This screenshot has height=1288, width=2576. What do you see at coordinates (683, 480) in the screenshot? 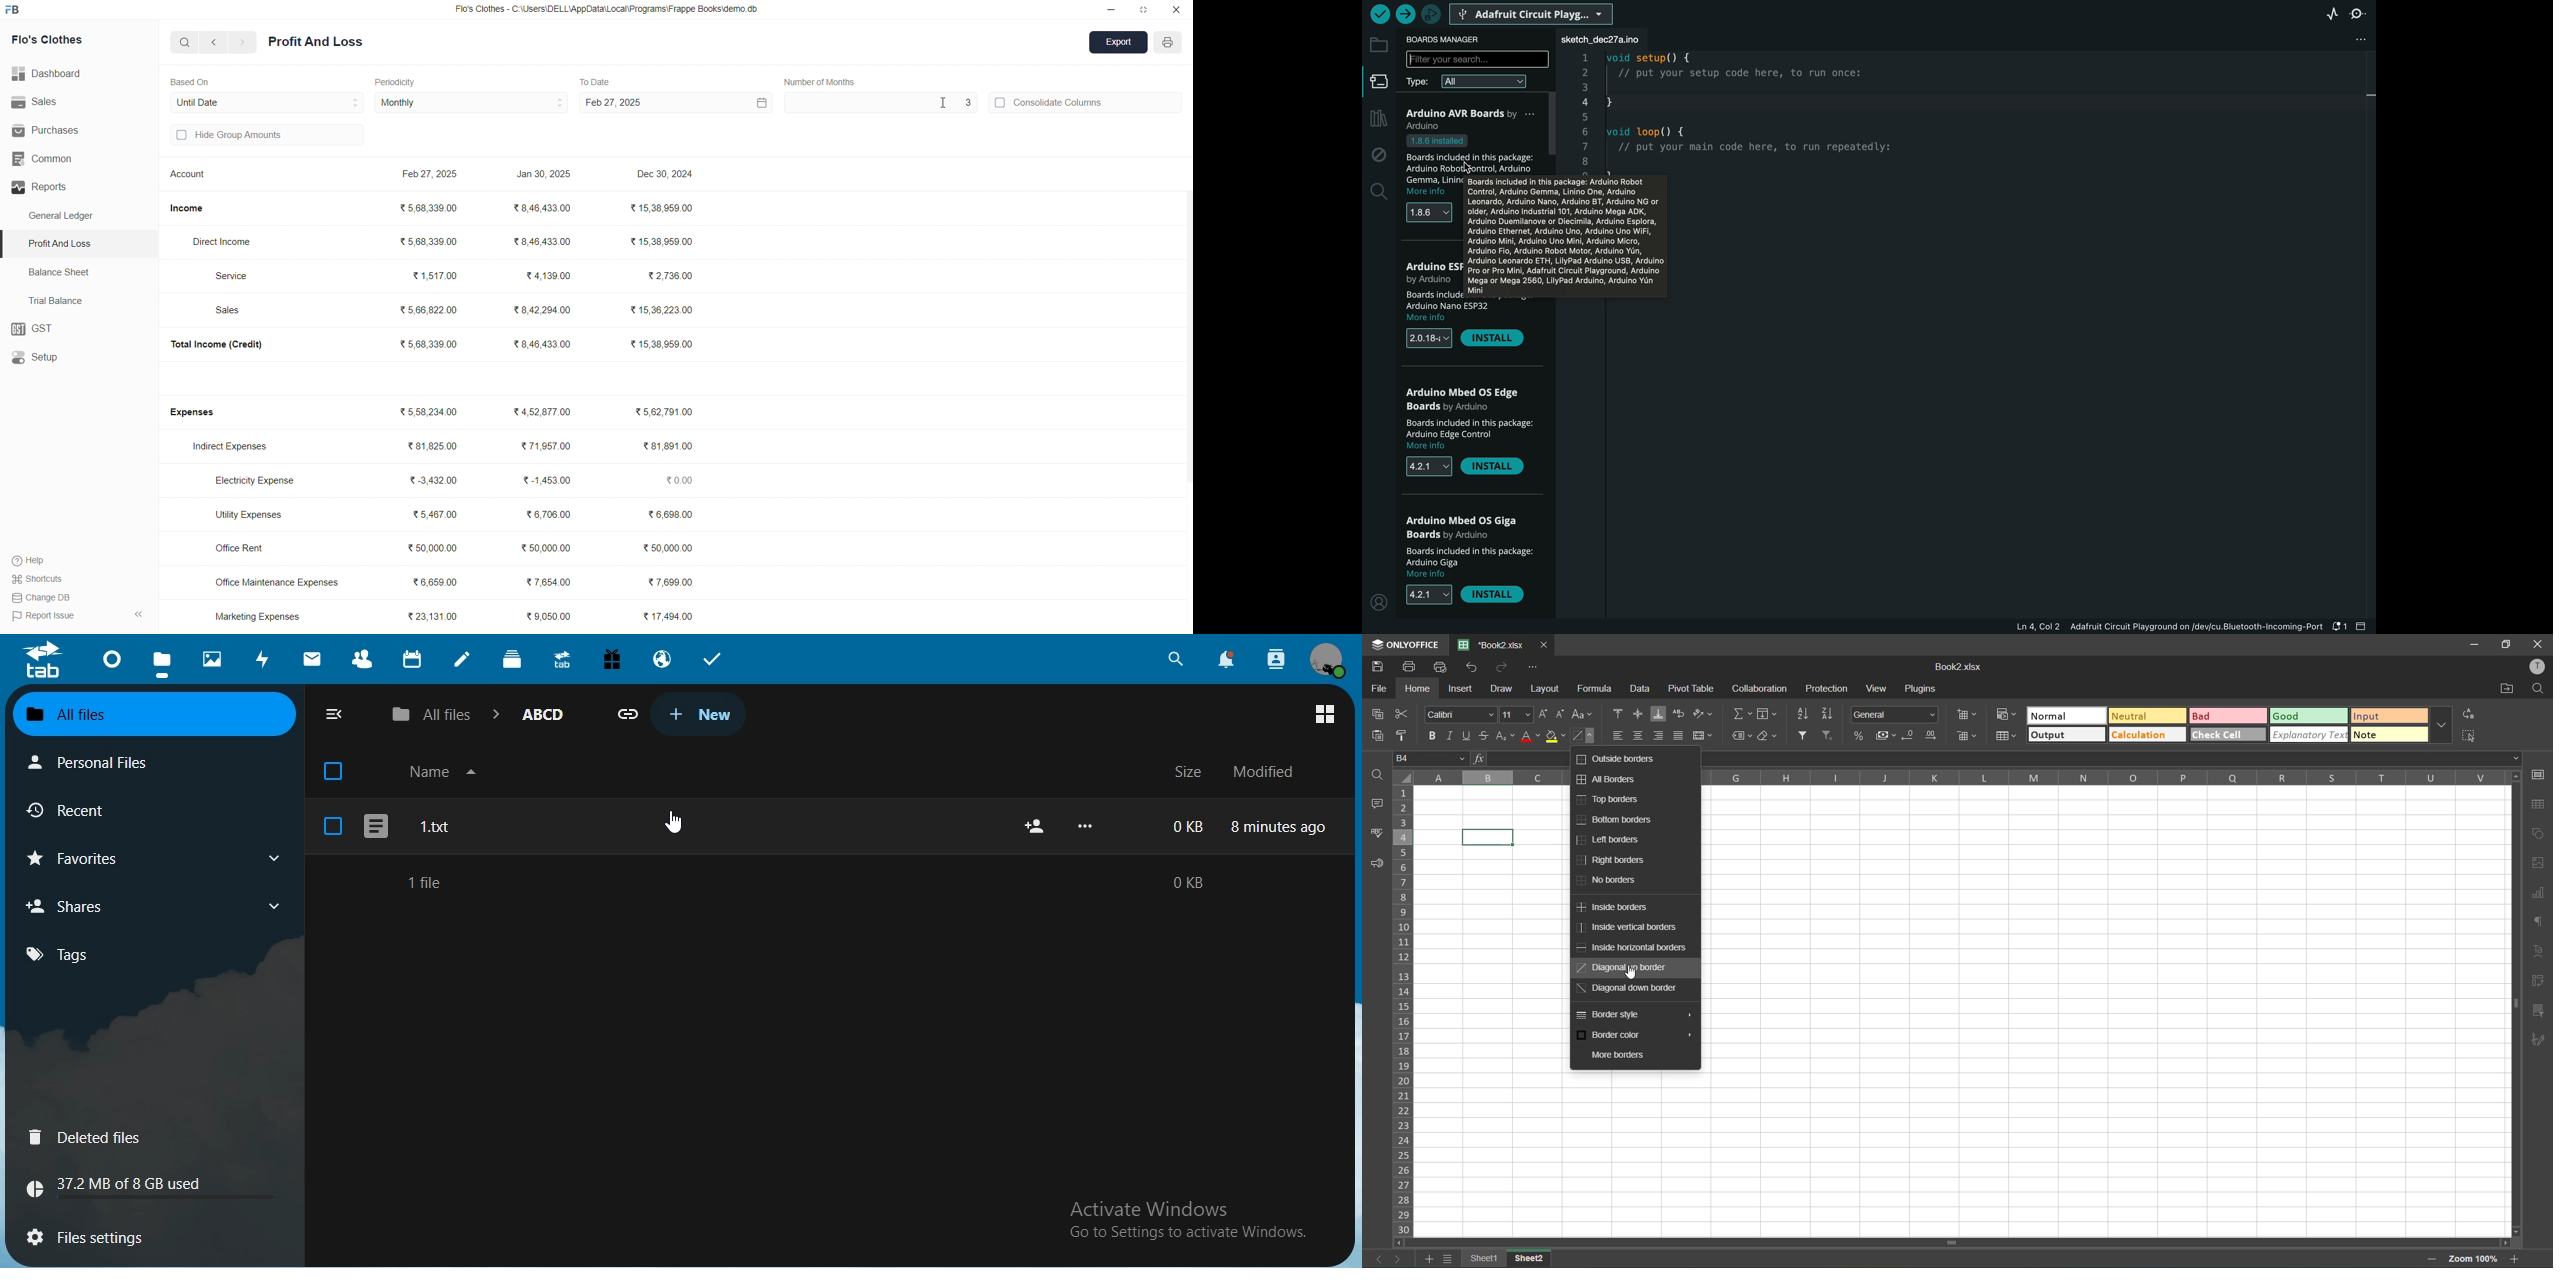
I see `₹0.00` at bounding box center [683, 480].